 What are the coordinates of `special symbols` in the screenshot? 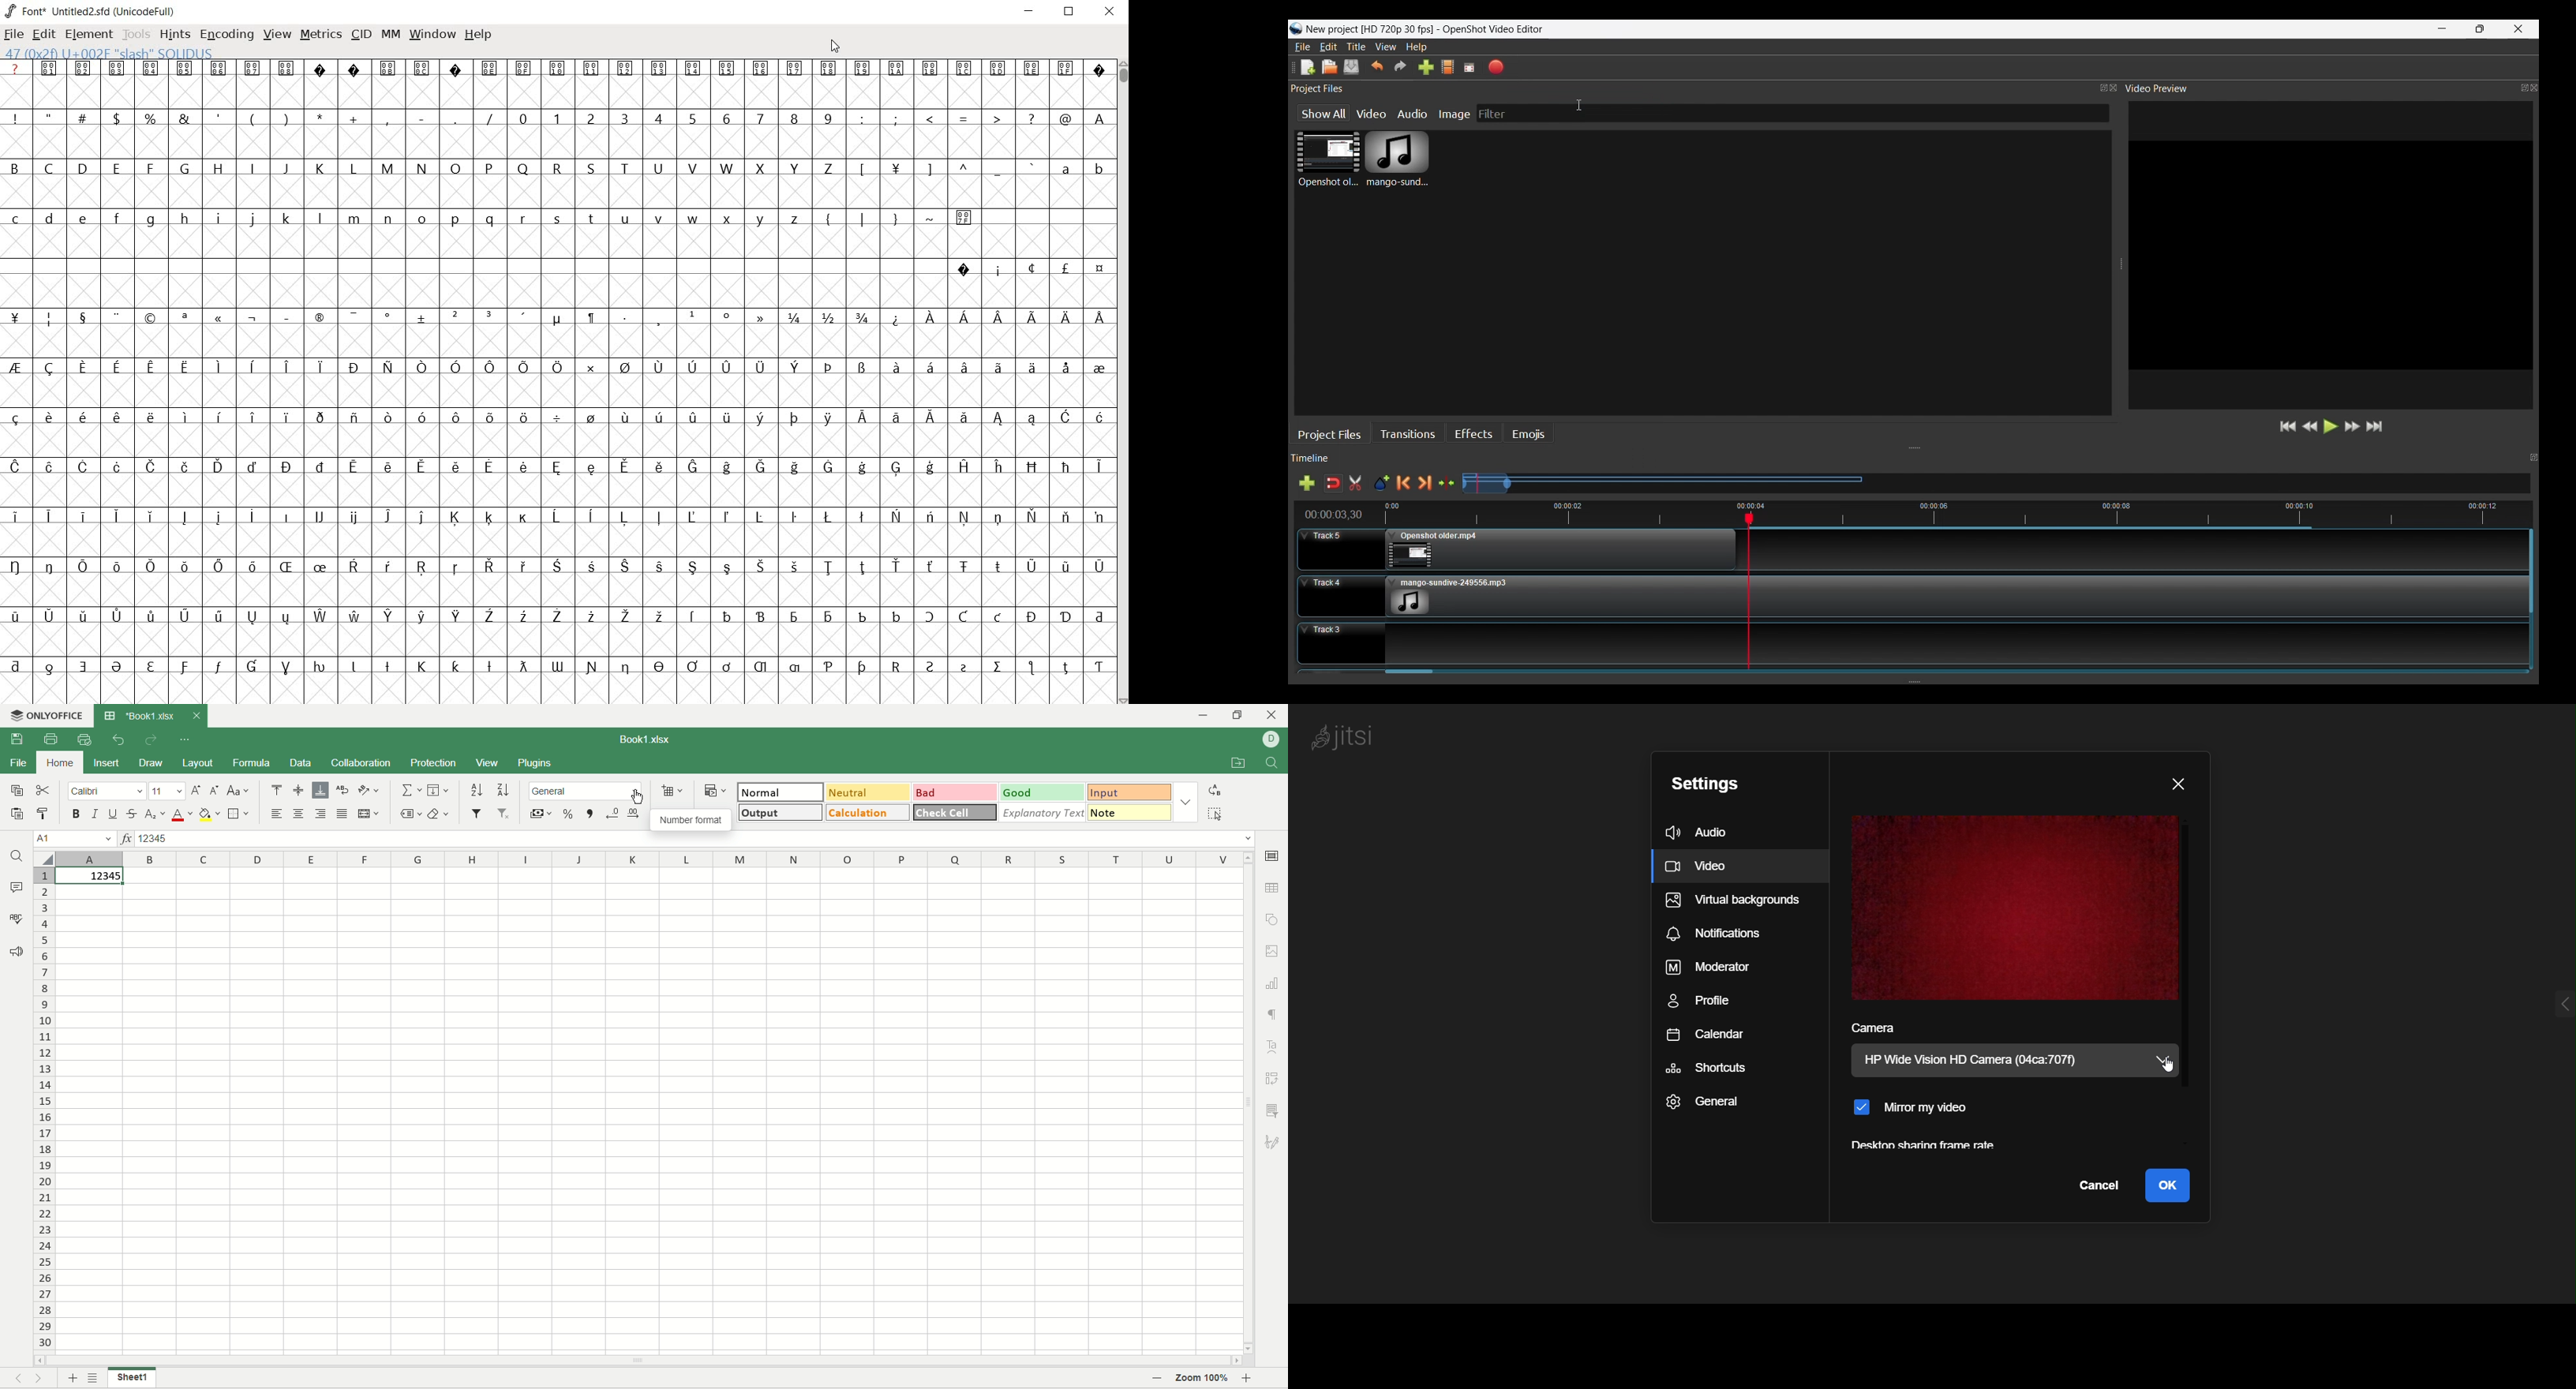 It's located at (555, 68).